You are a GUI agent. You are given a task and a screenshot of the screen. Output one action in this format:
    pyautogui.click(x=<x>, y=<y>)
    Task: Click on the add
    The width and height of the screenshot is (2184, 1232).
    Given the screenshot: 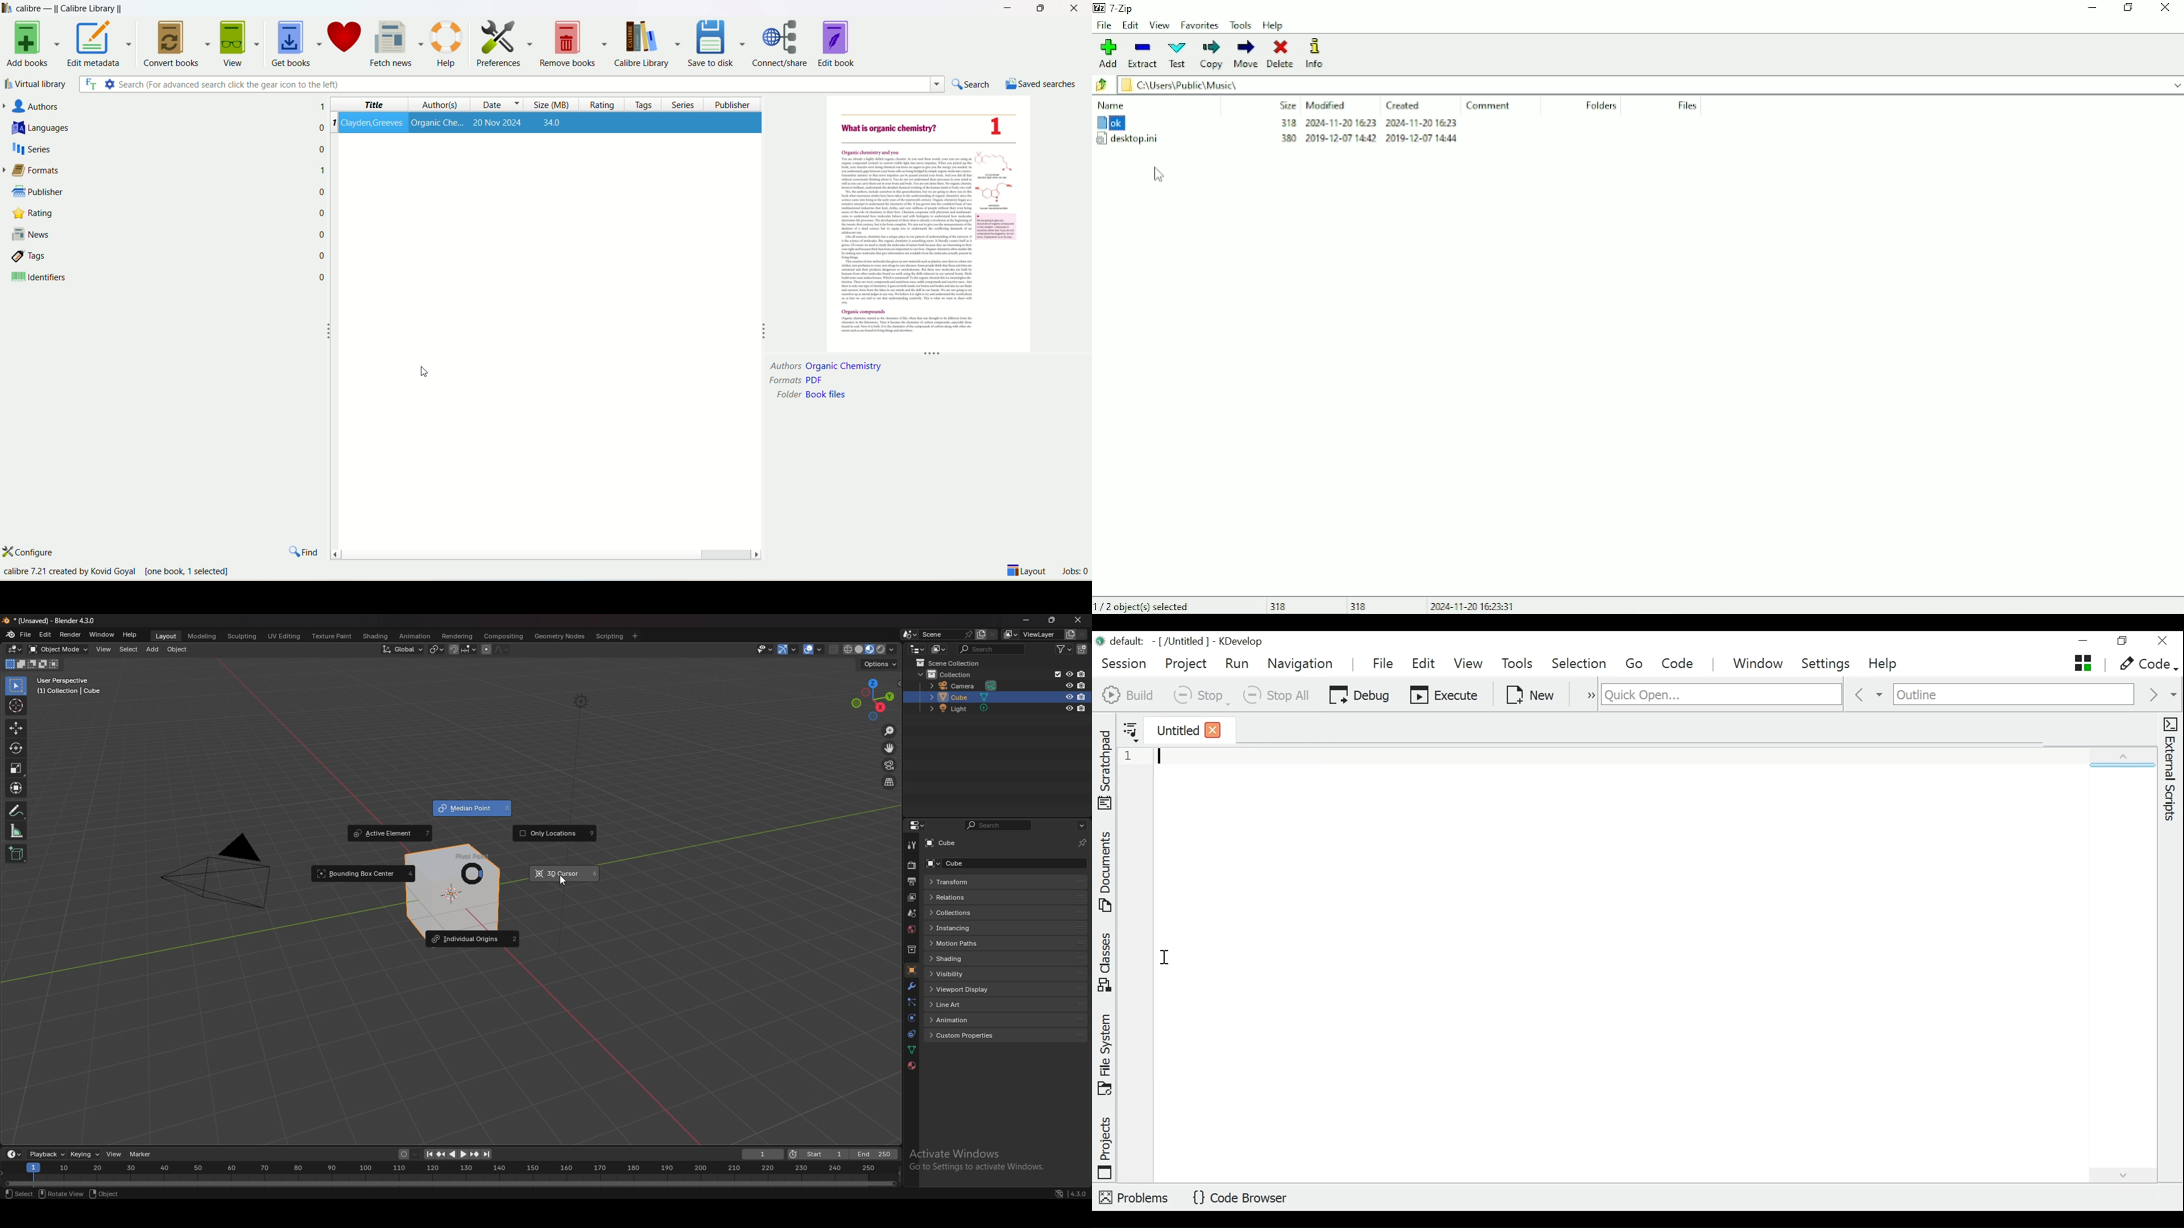 What is the action you would take?
    pyautogui.click(x=154, y=649)
    